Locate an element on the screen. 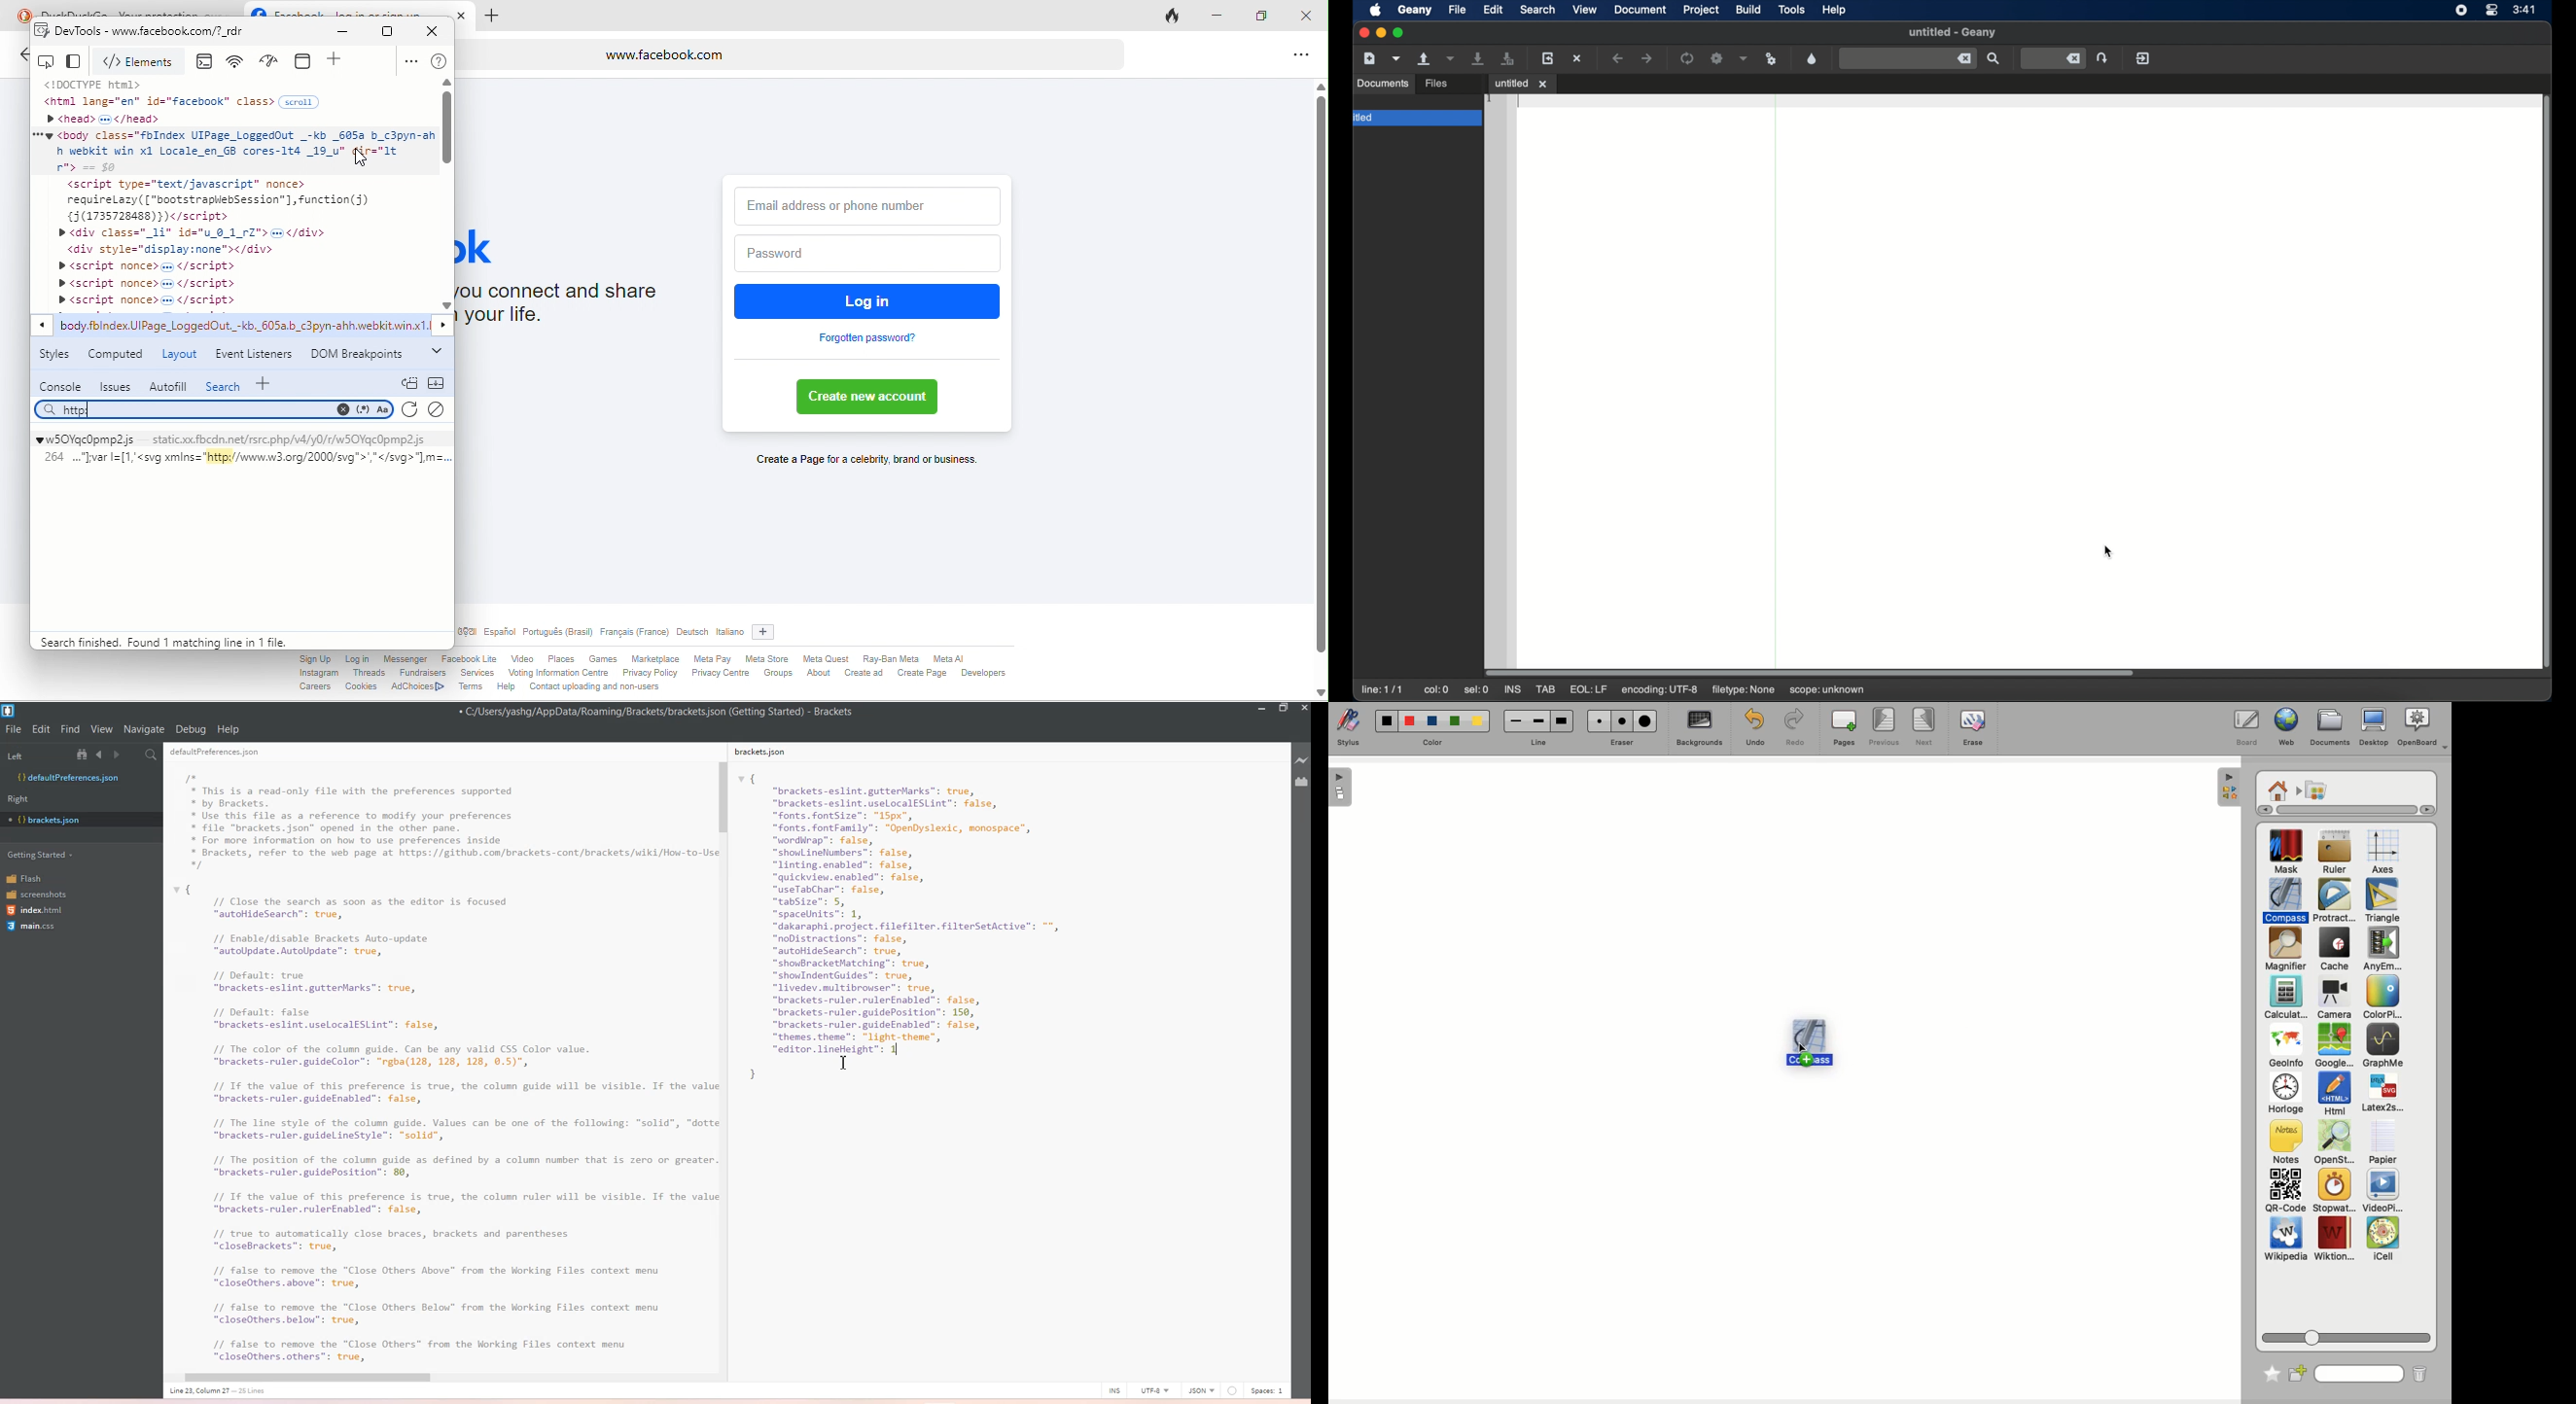 Image resolution: width=2576 pixels, height=1428 pixels. View is located at coordinates (102, 729).